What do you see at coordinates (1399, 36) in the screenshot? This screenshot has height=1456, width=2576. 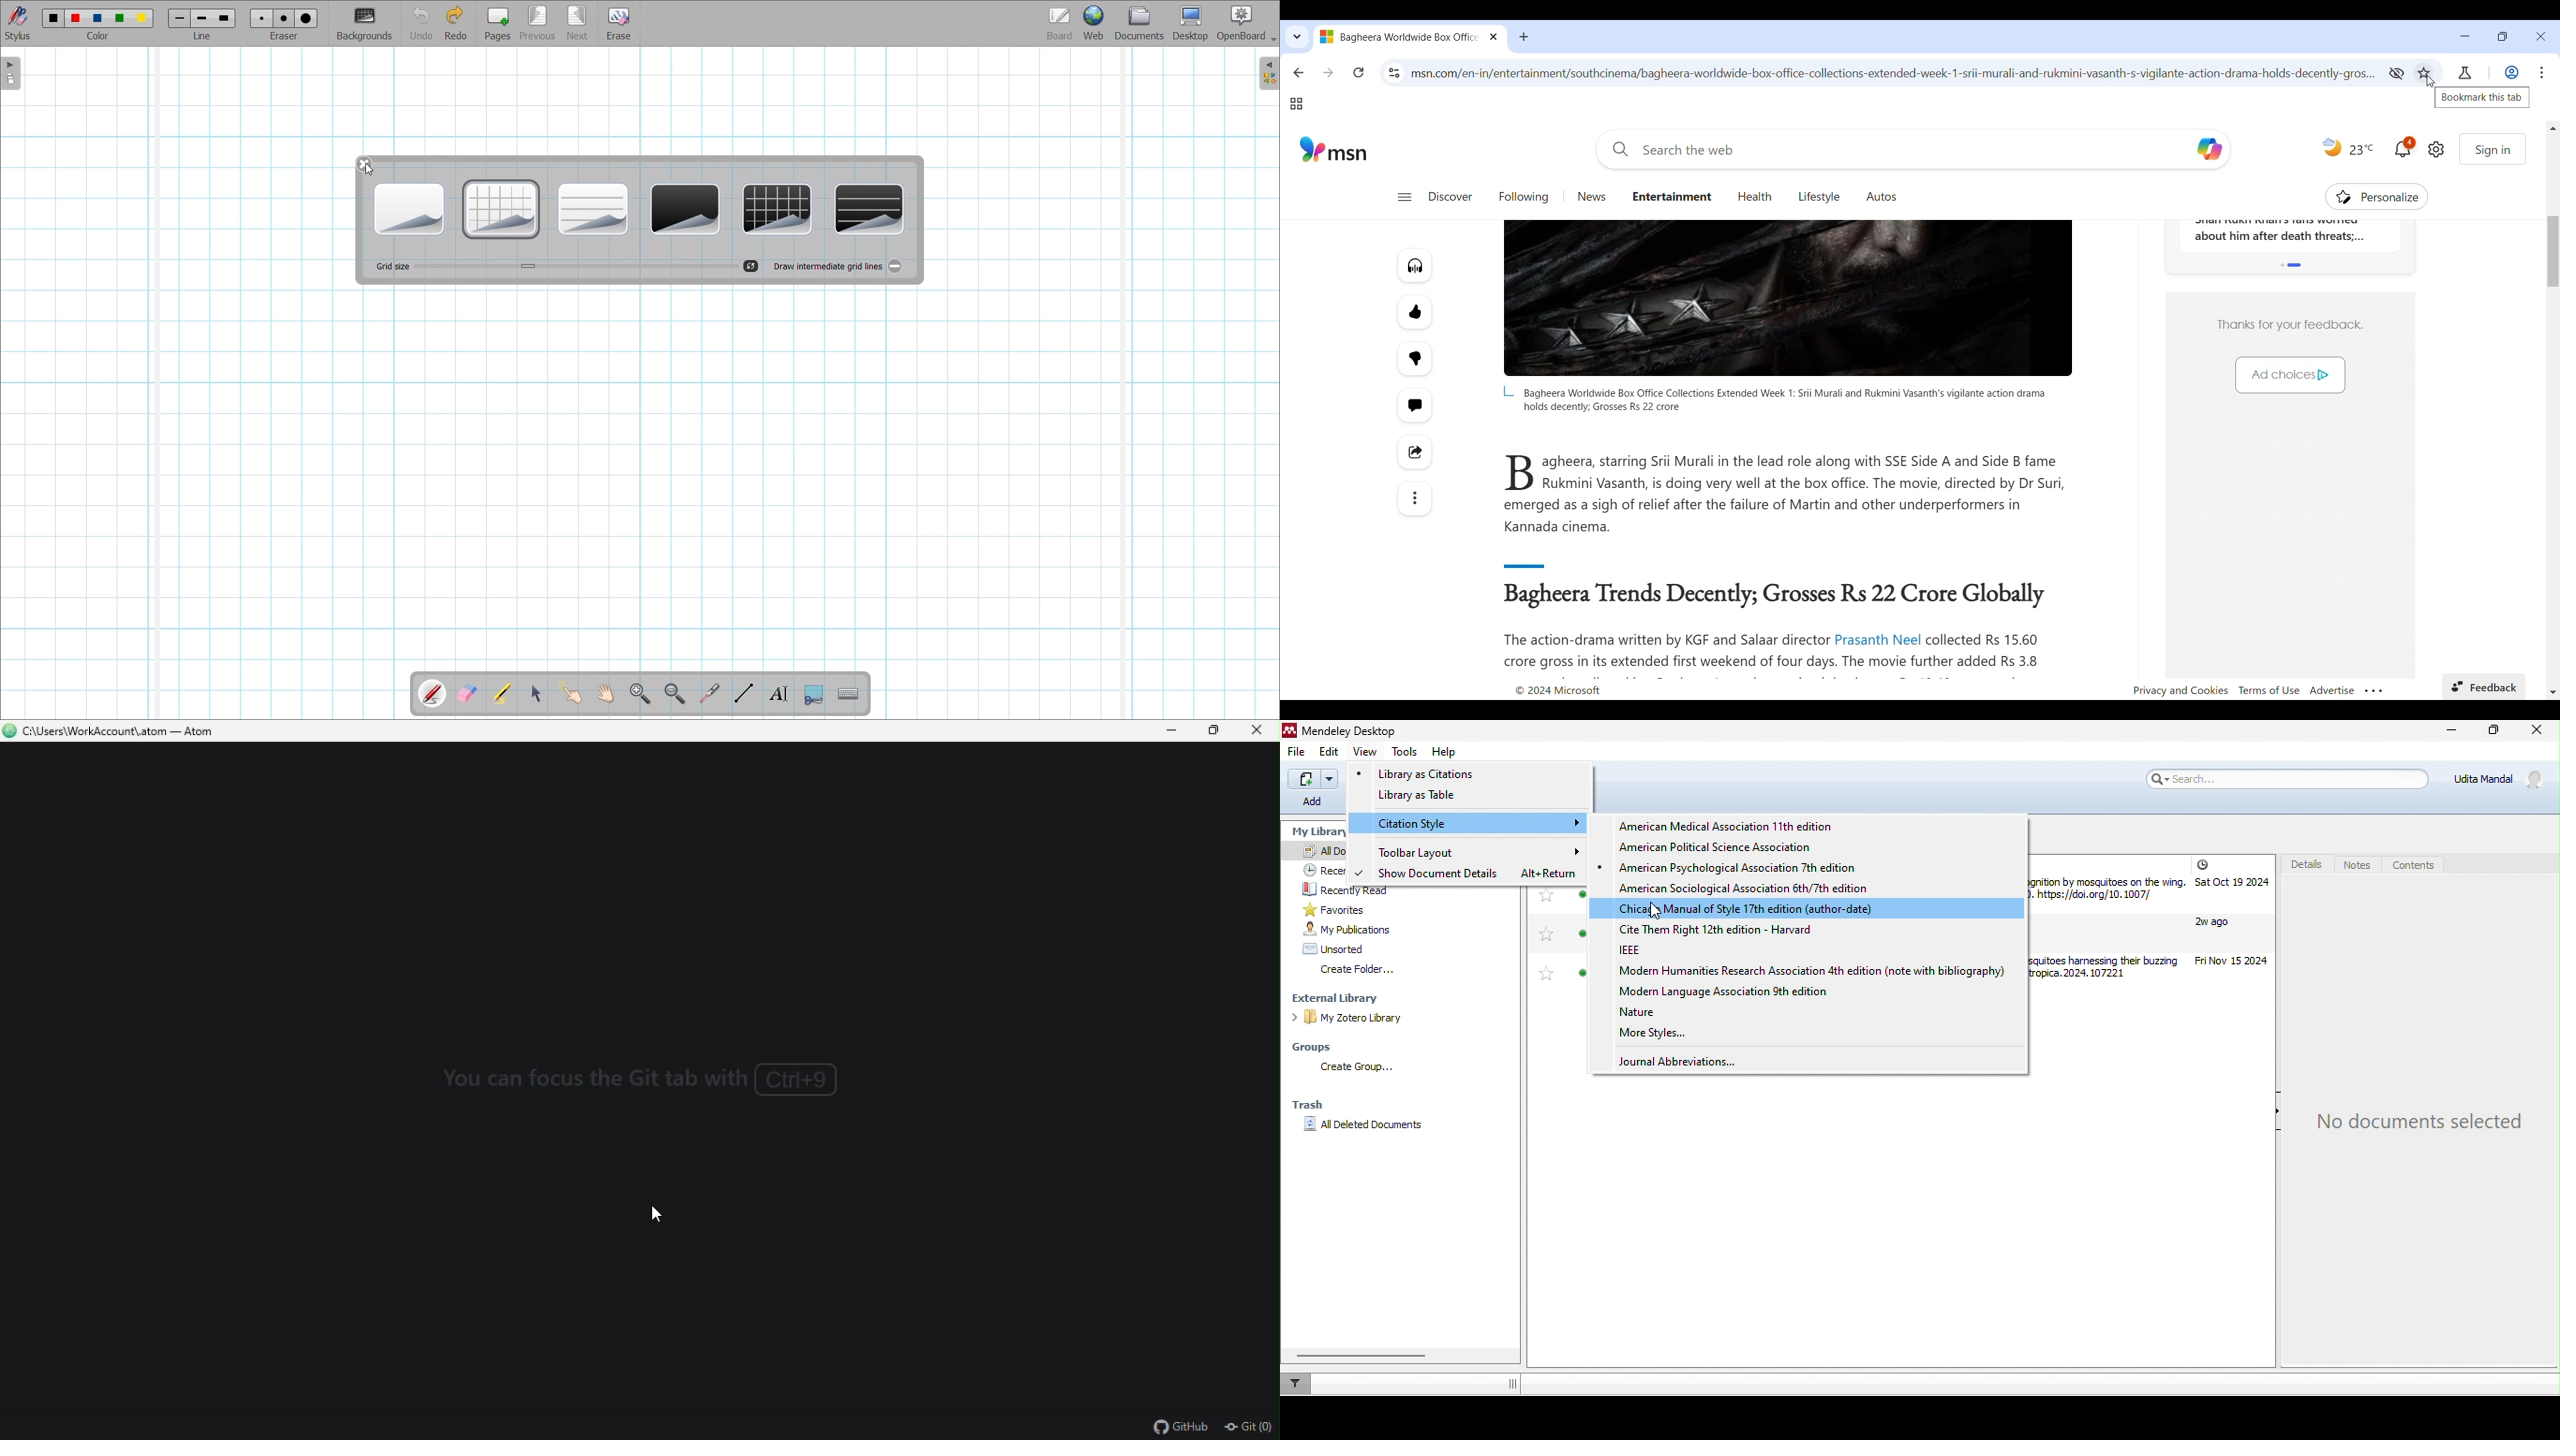 I see `Current tab with logo of current site` at bounding box center [1399, 36].